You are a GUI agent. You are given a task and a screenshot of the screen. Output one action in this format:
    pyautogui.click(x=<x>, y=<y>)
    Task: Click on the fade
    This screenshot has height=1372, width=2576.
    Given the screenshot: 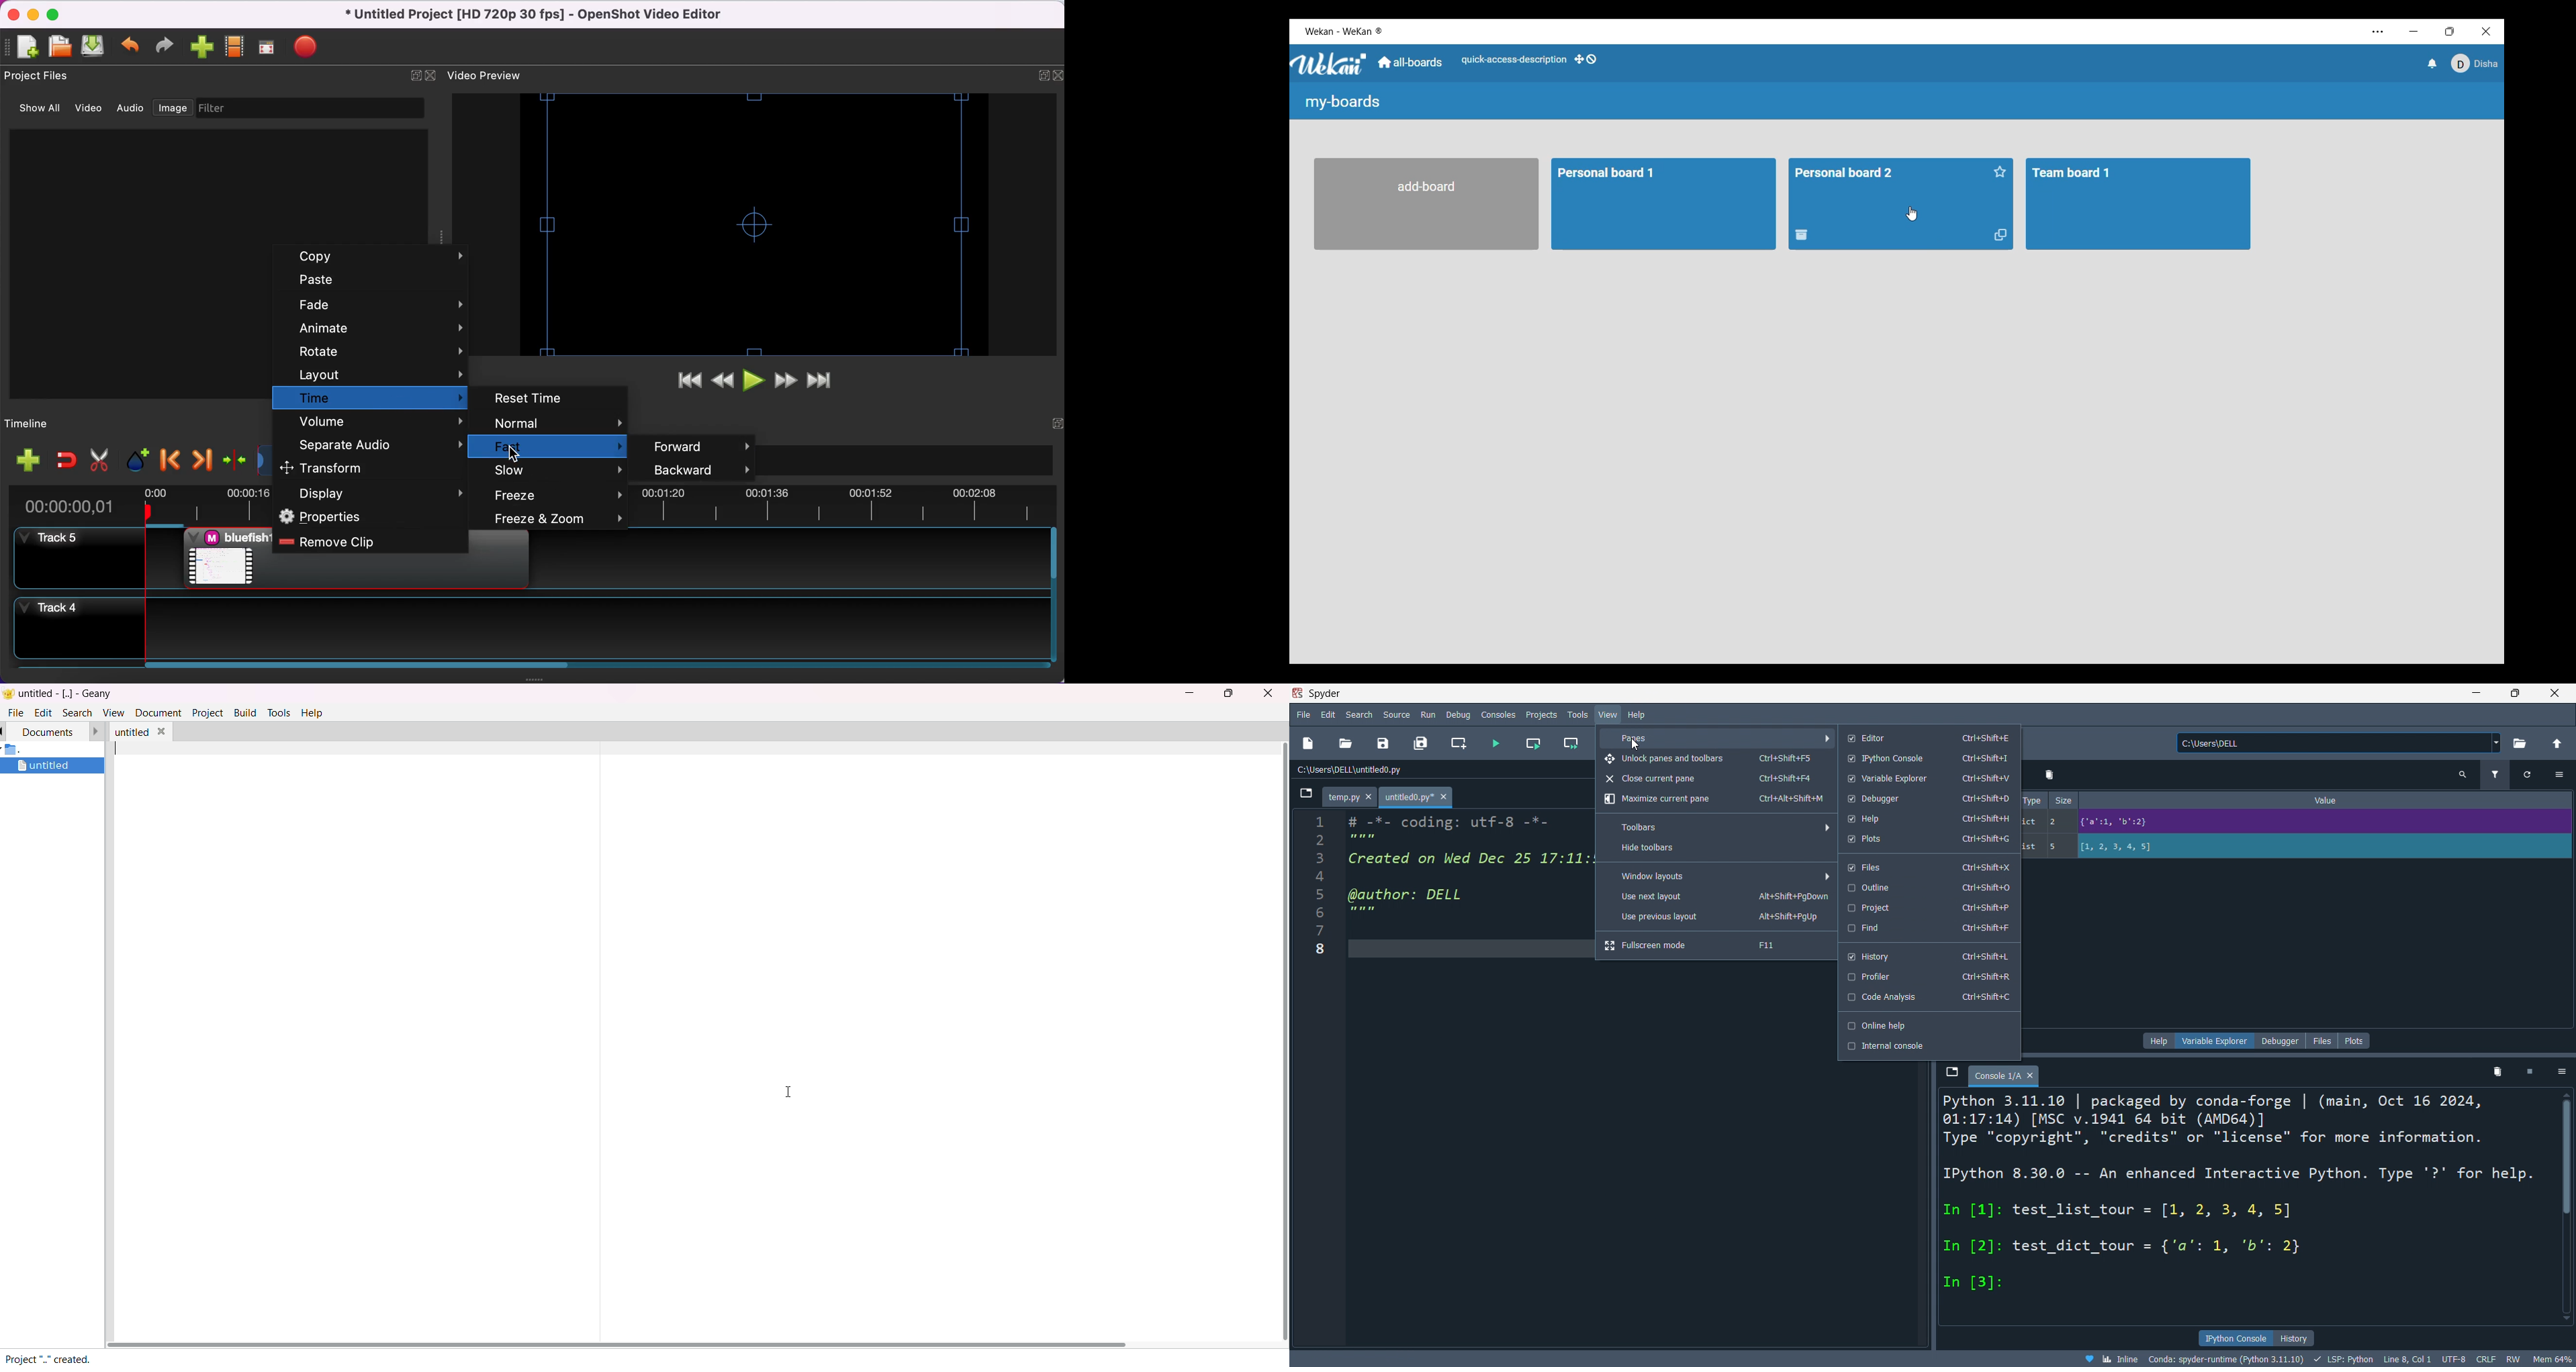 What is the action you would take?
    pyautogui.click(x=377, y=307)
    